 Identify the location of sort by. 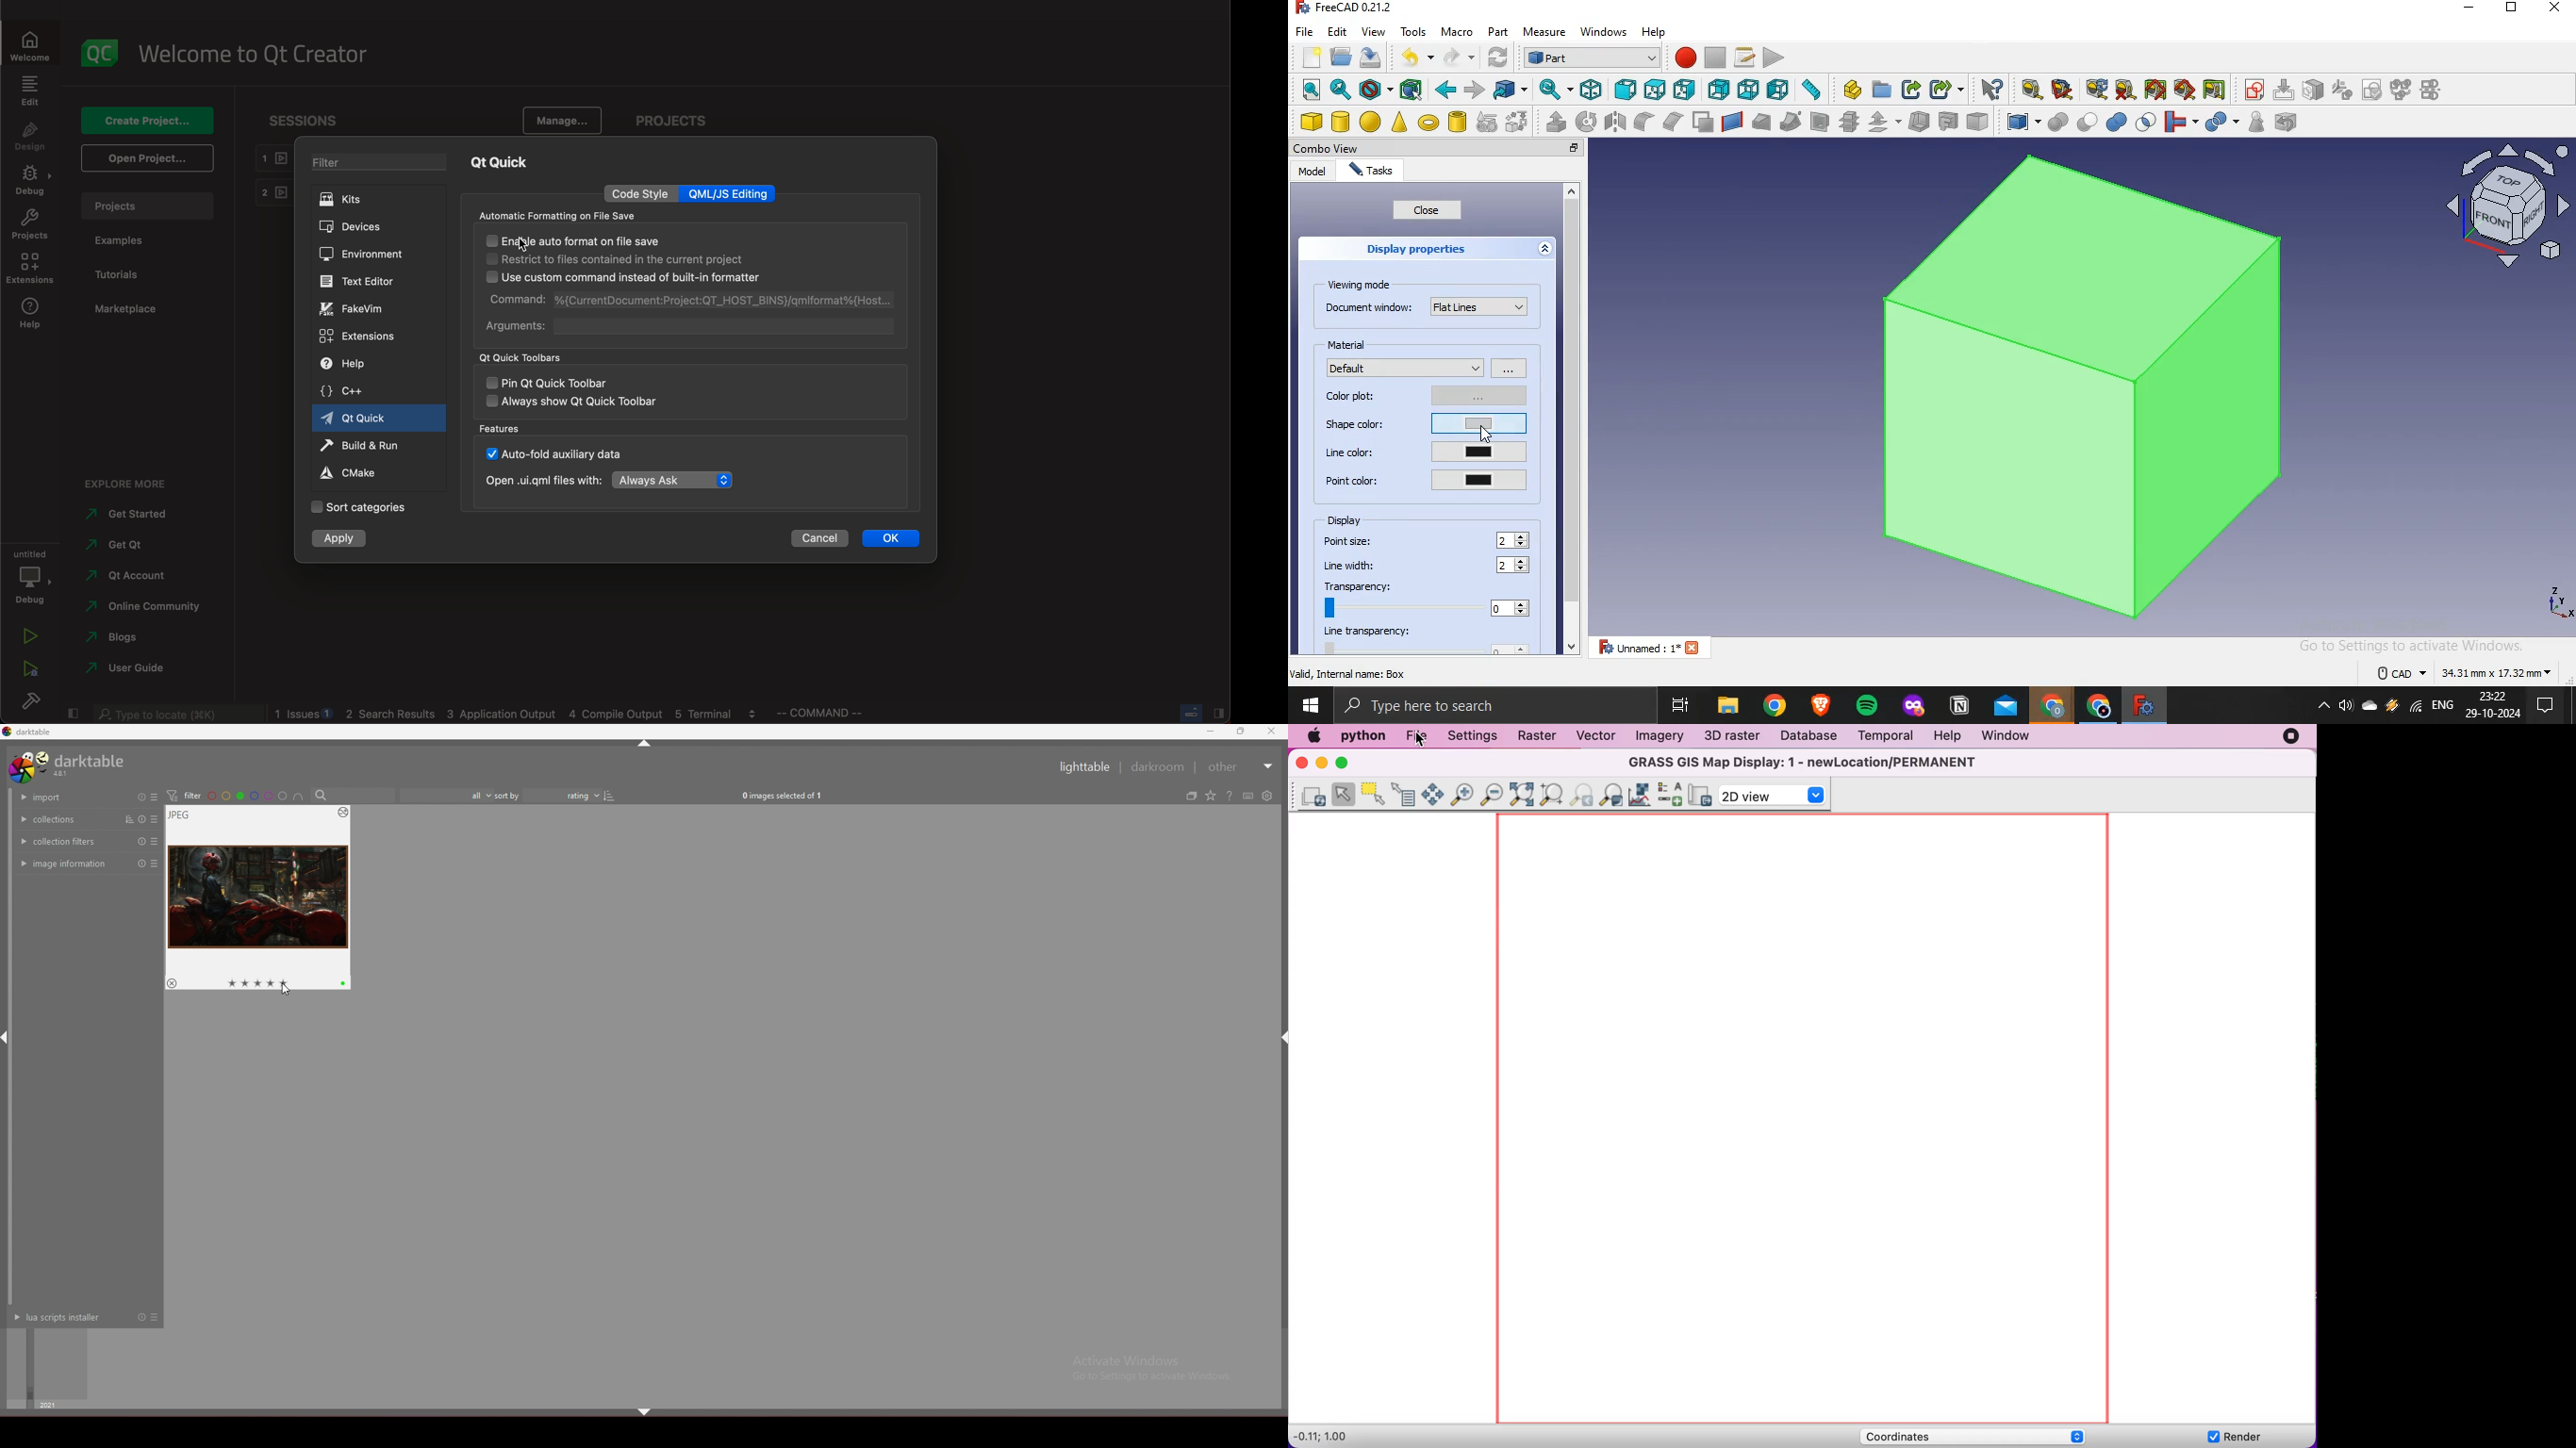
(507, 796).